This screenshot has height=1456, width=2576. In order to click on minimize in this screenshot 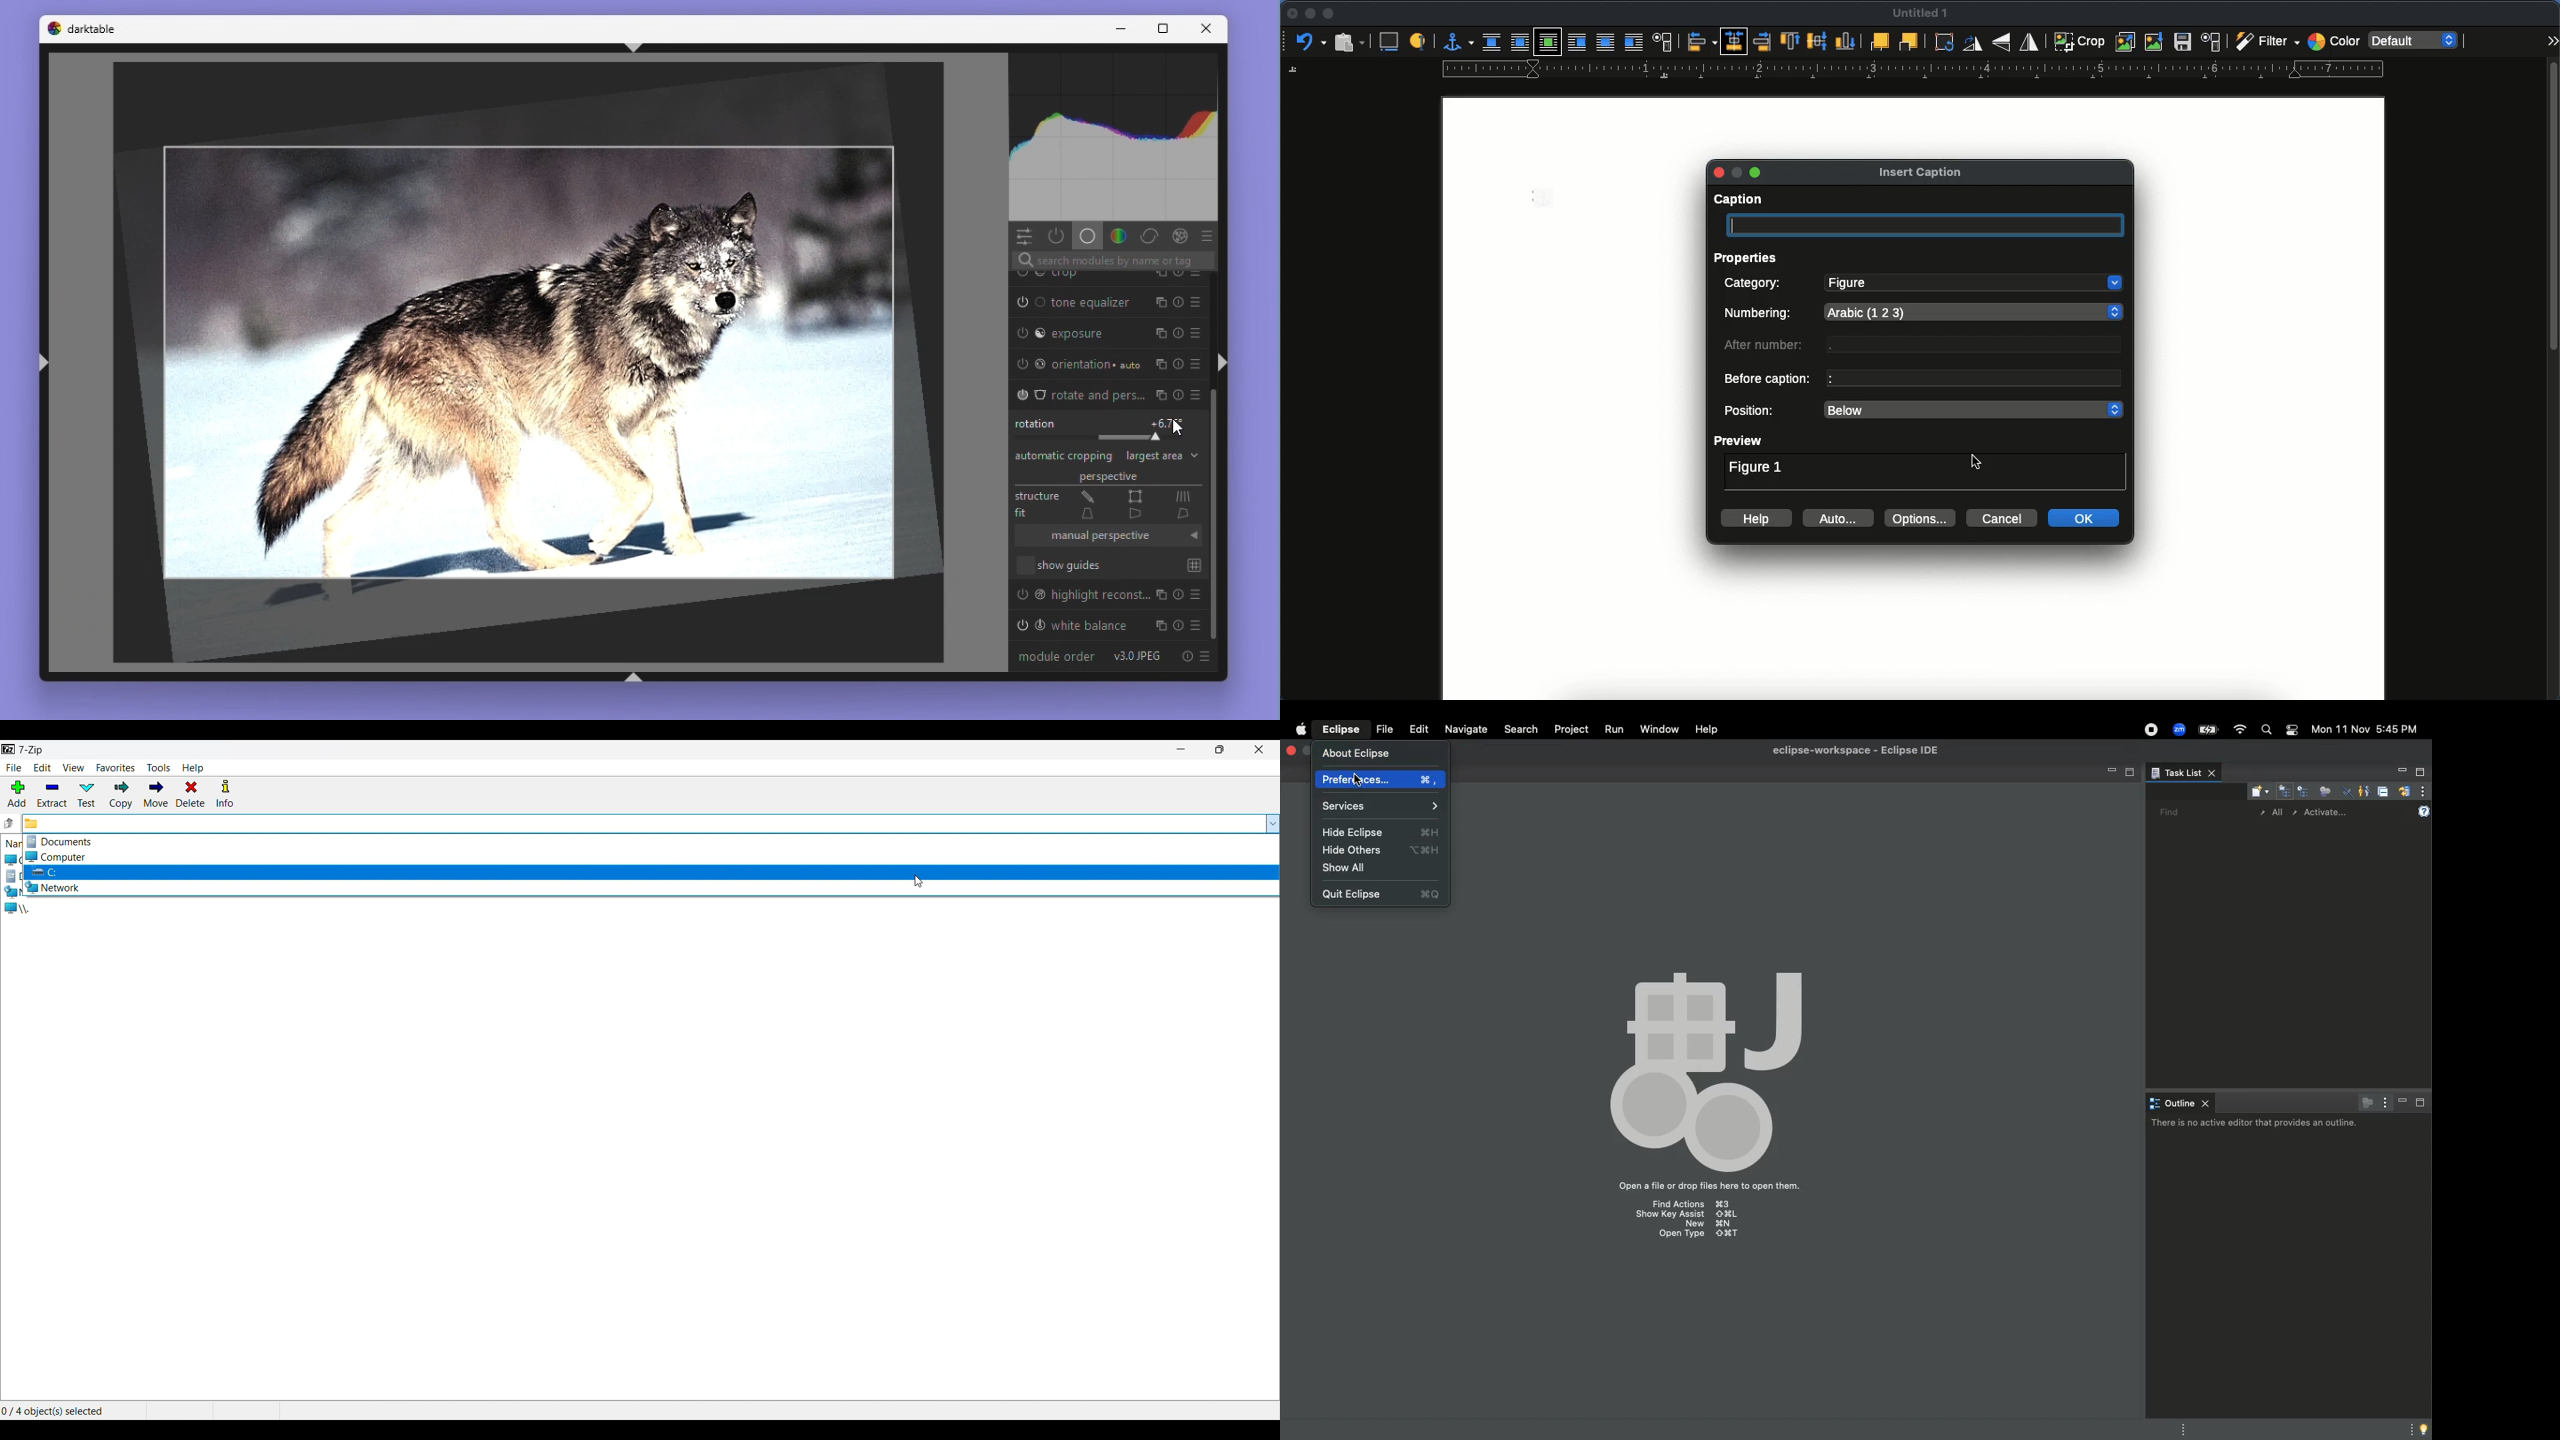, I will do `click(1308, 13)`.